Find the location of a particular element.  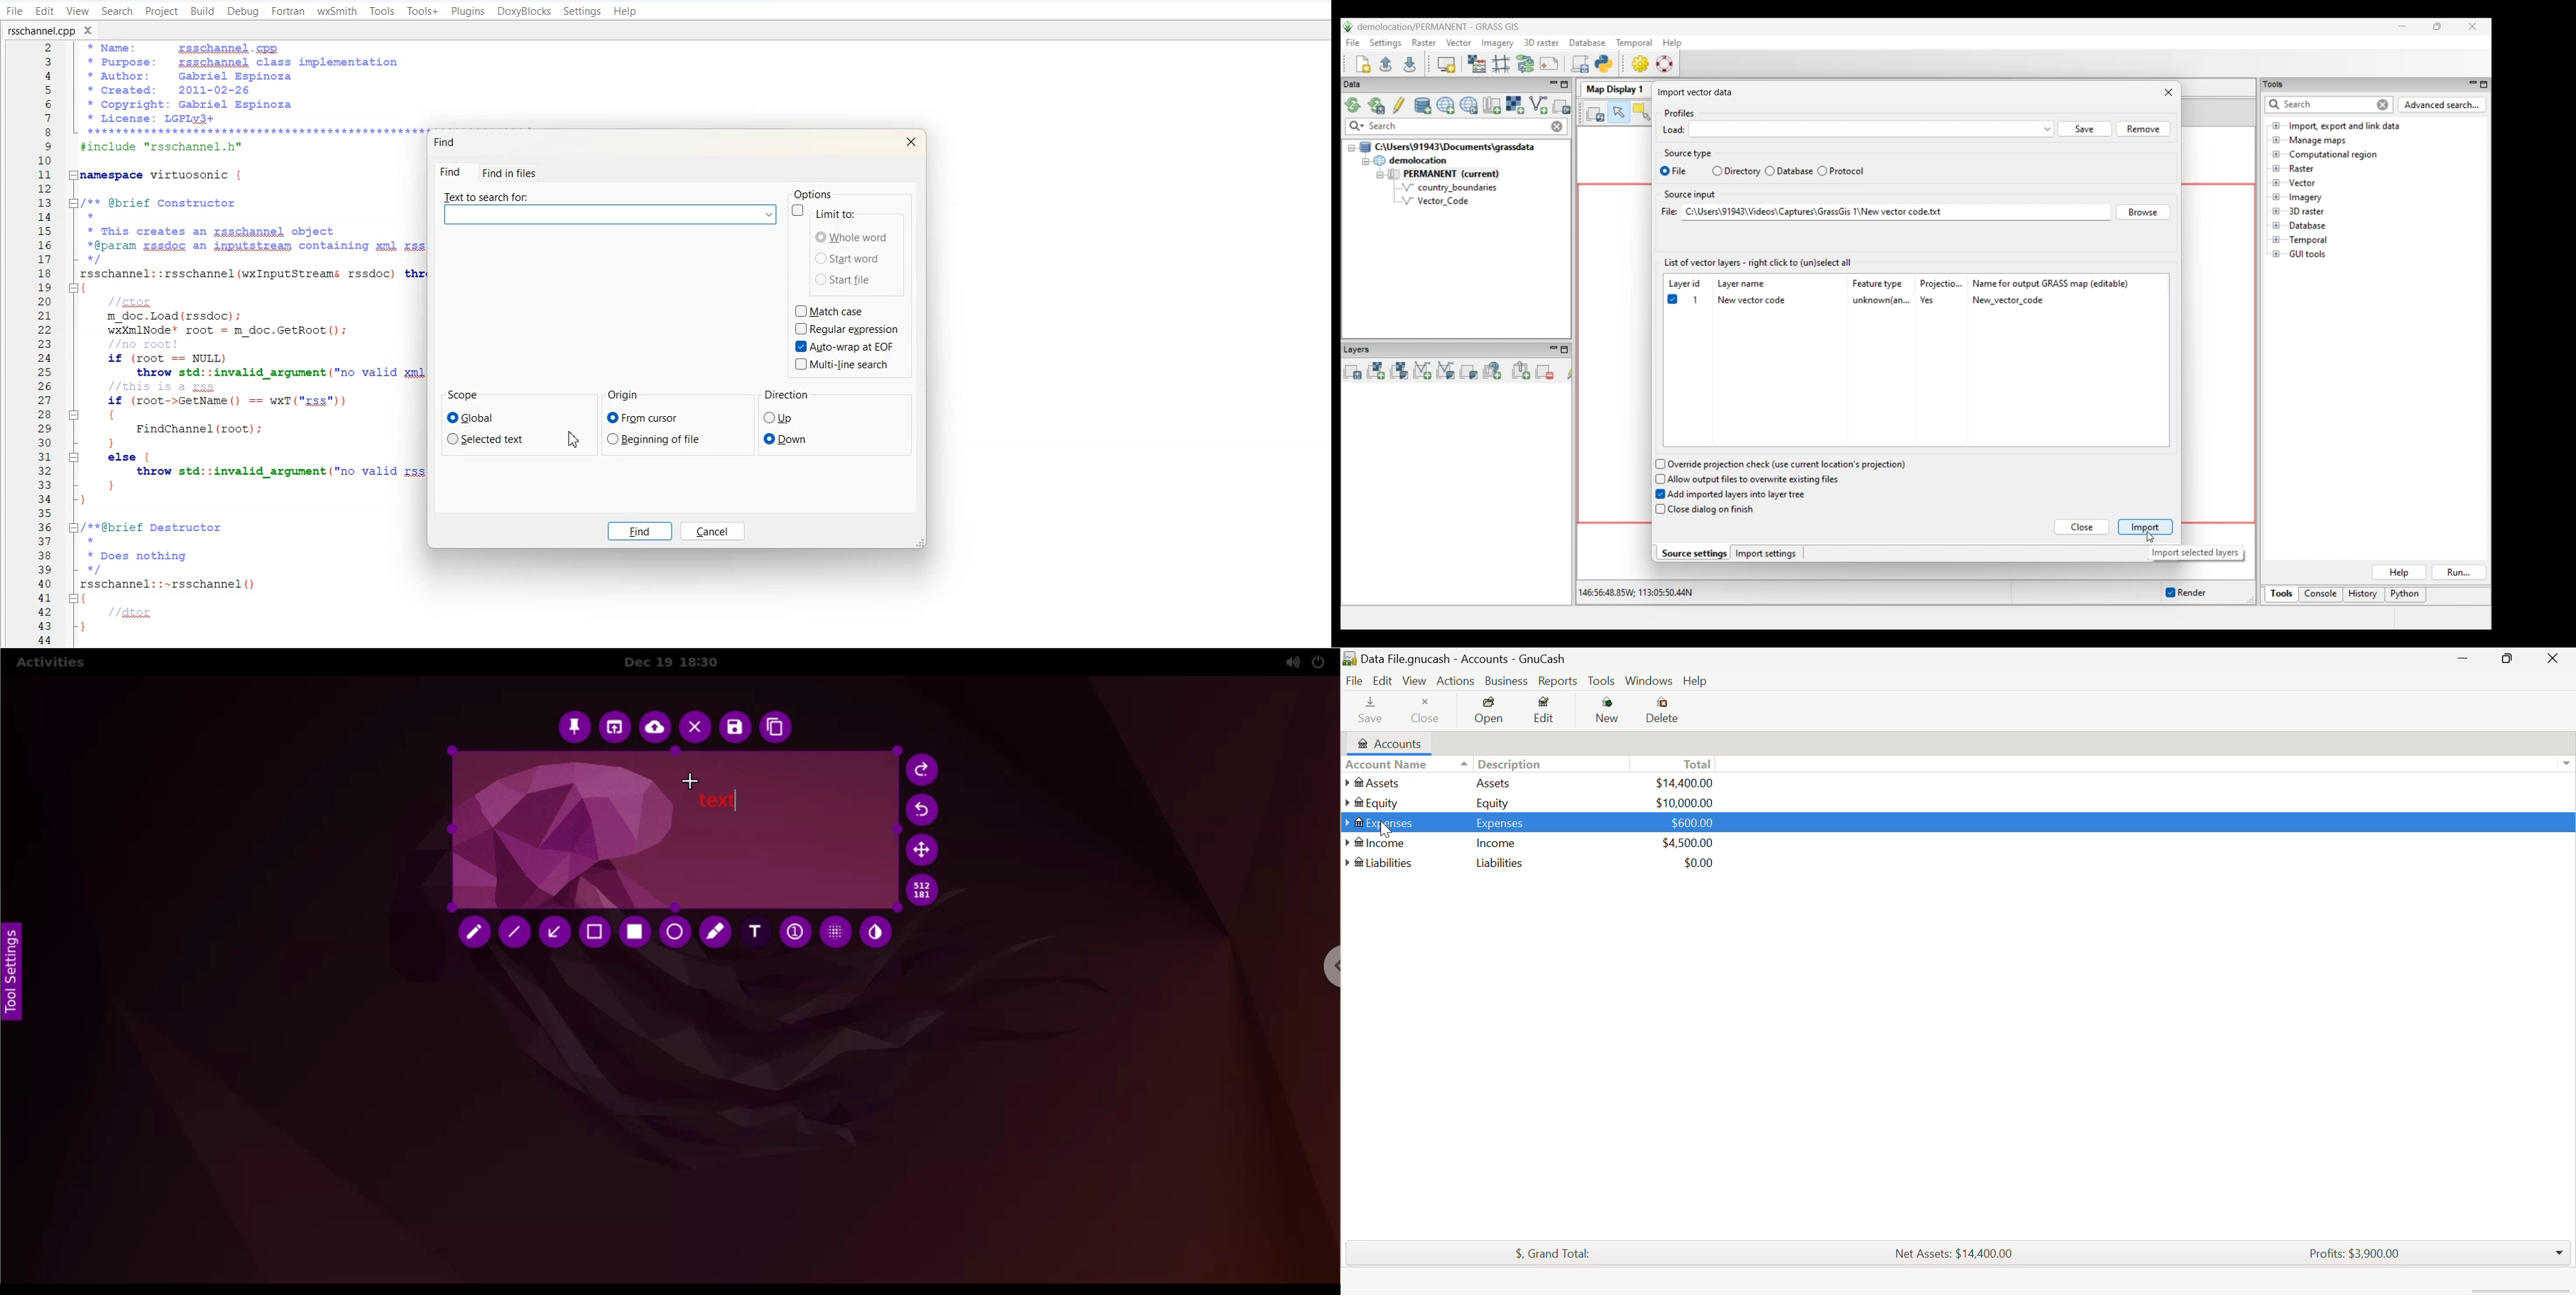

Text to search for is located at coordinates (610, 209).